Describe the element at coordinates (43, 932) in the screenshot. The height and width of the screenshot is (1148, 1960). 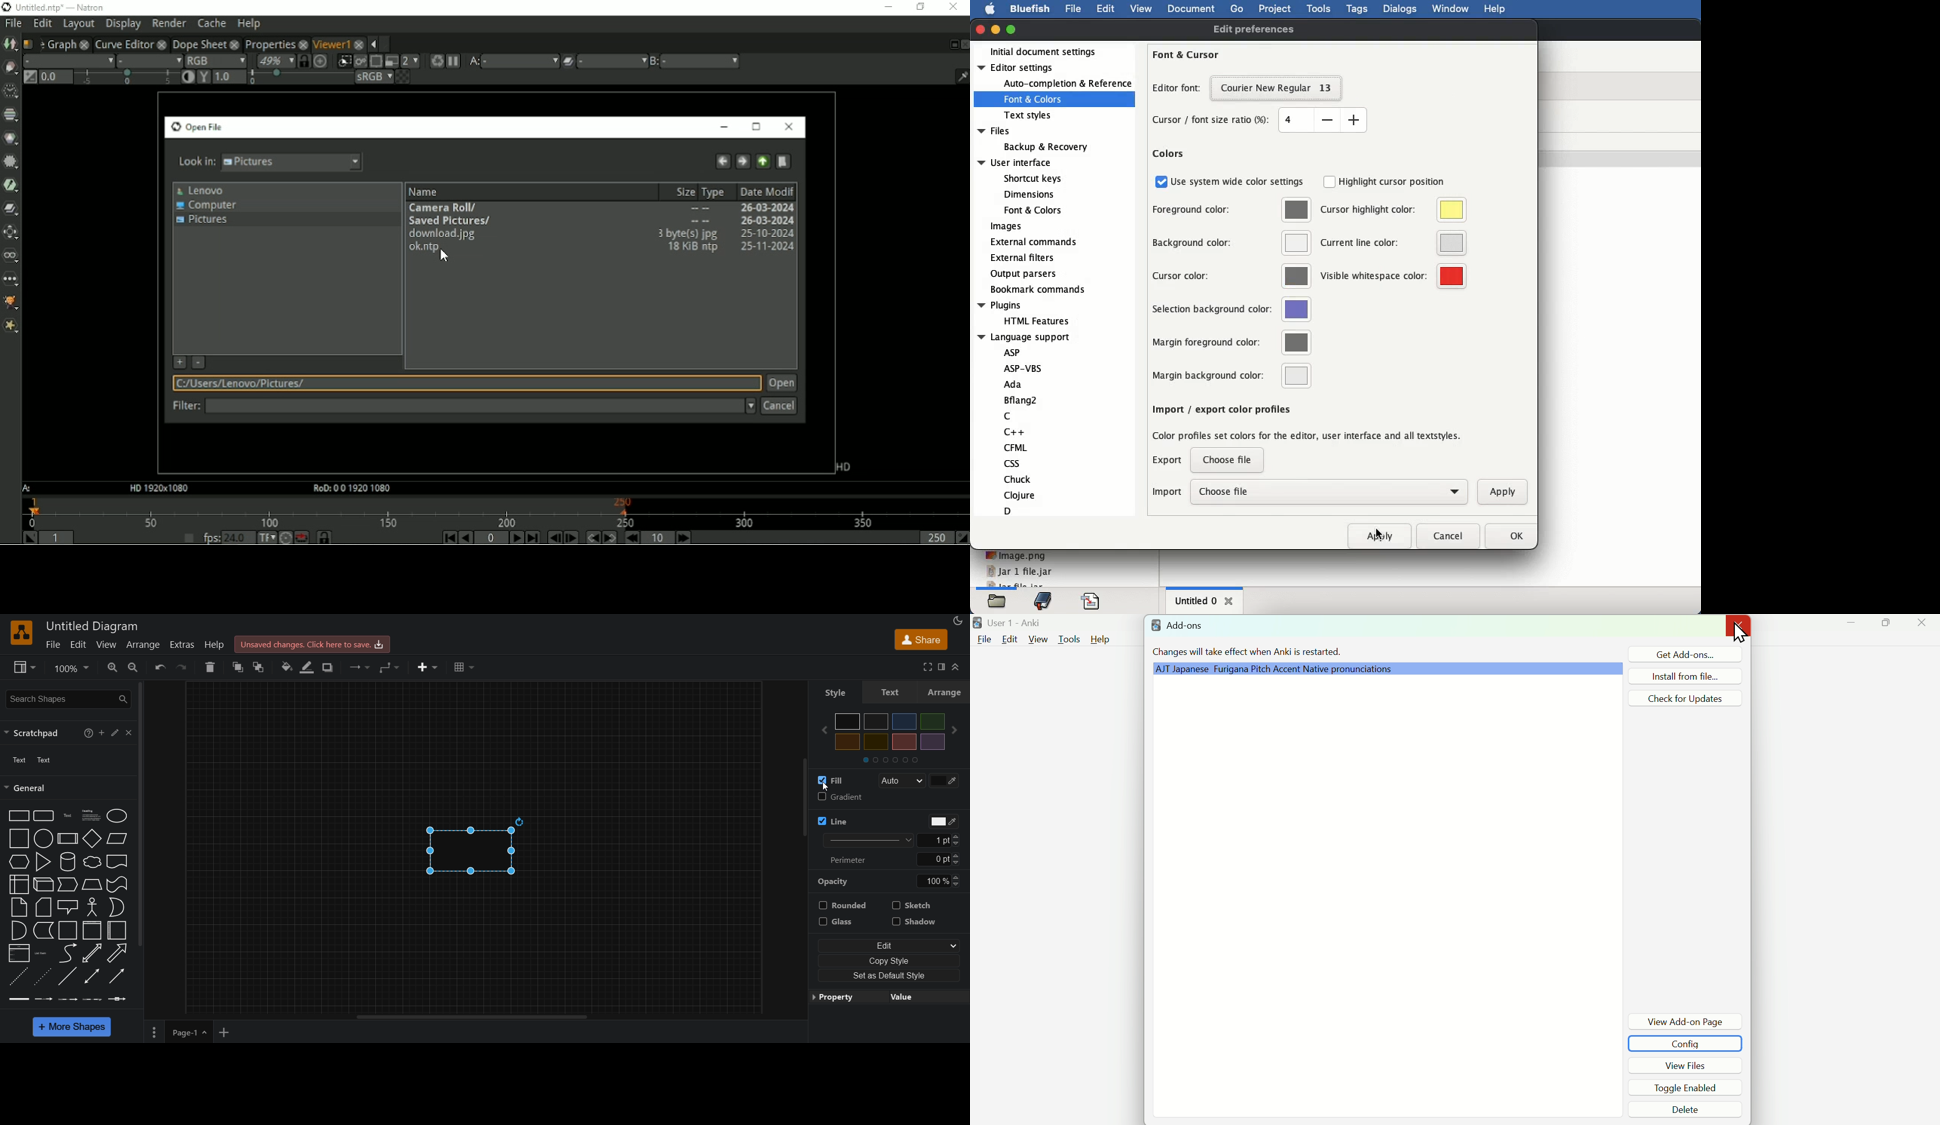
I see `data storage` at that location.